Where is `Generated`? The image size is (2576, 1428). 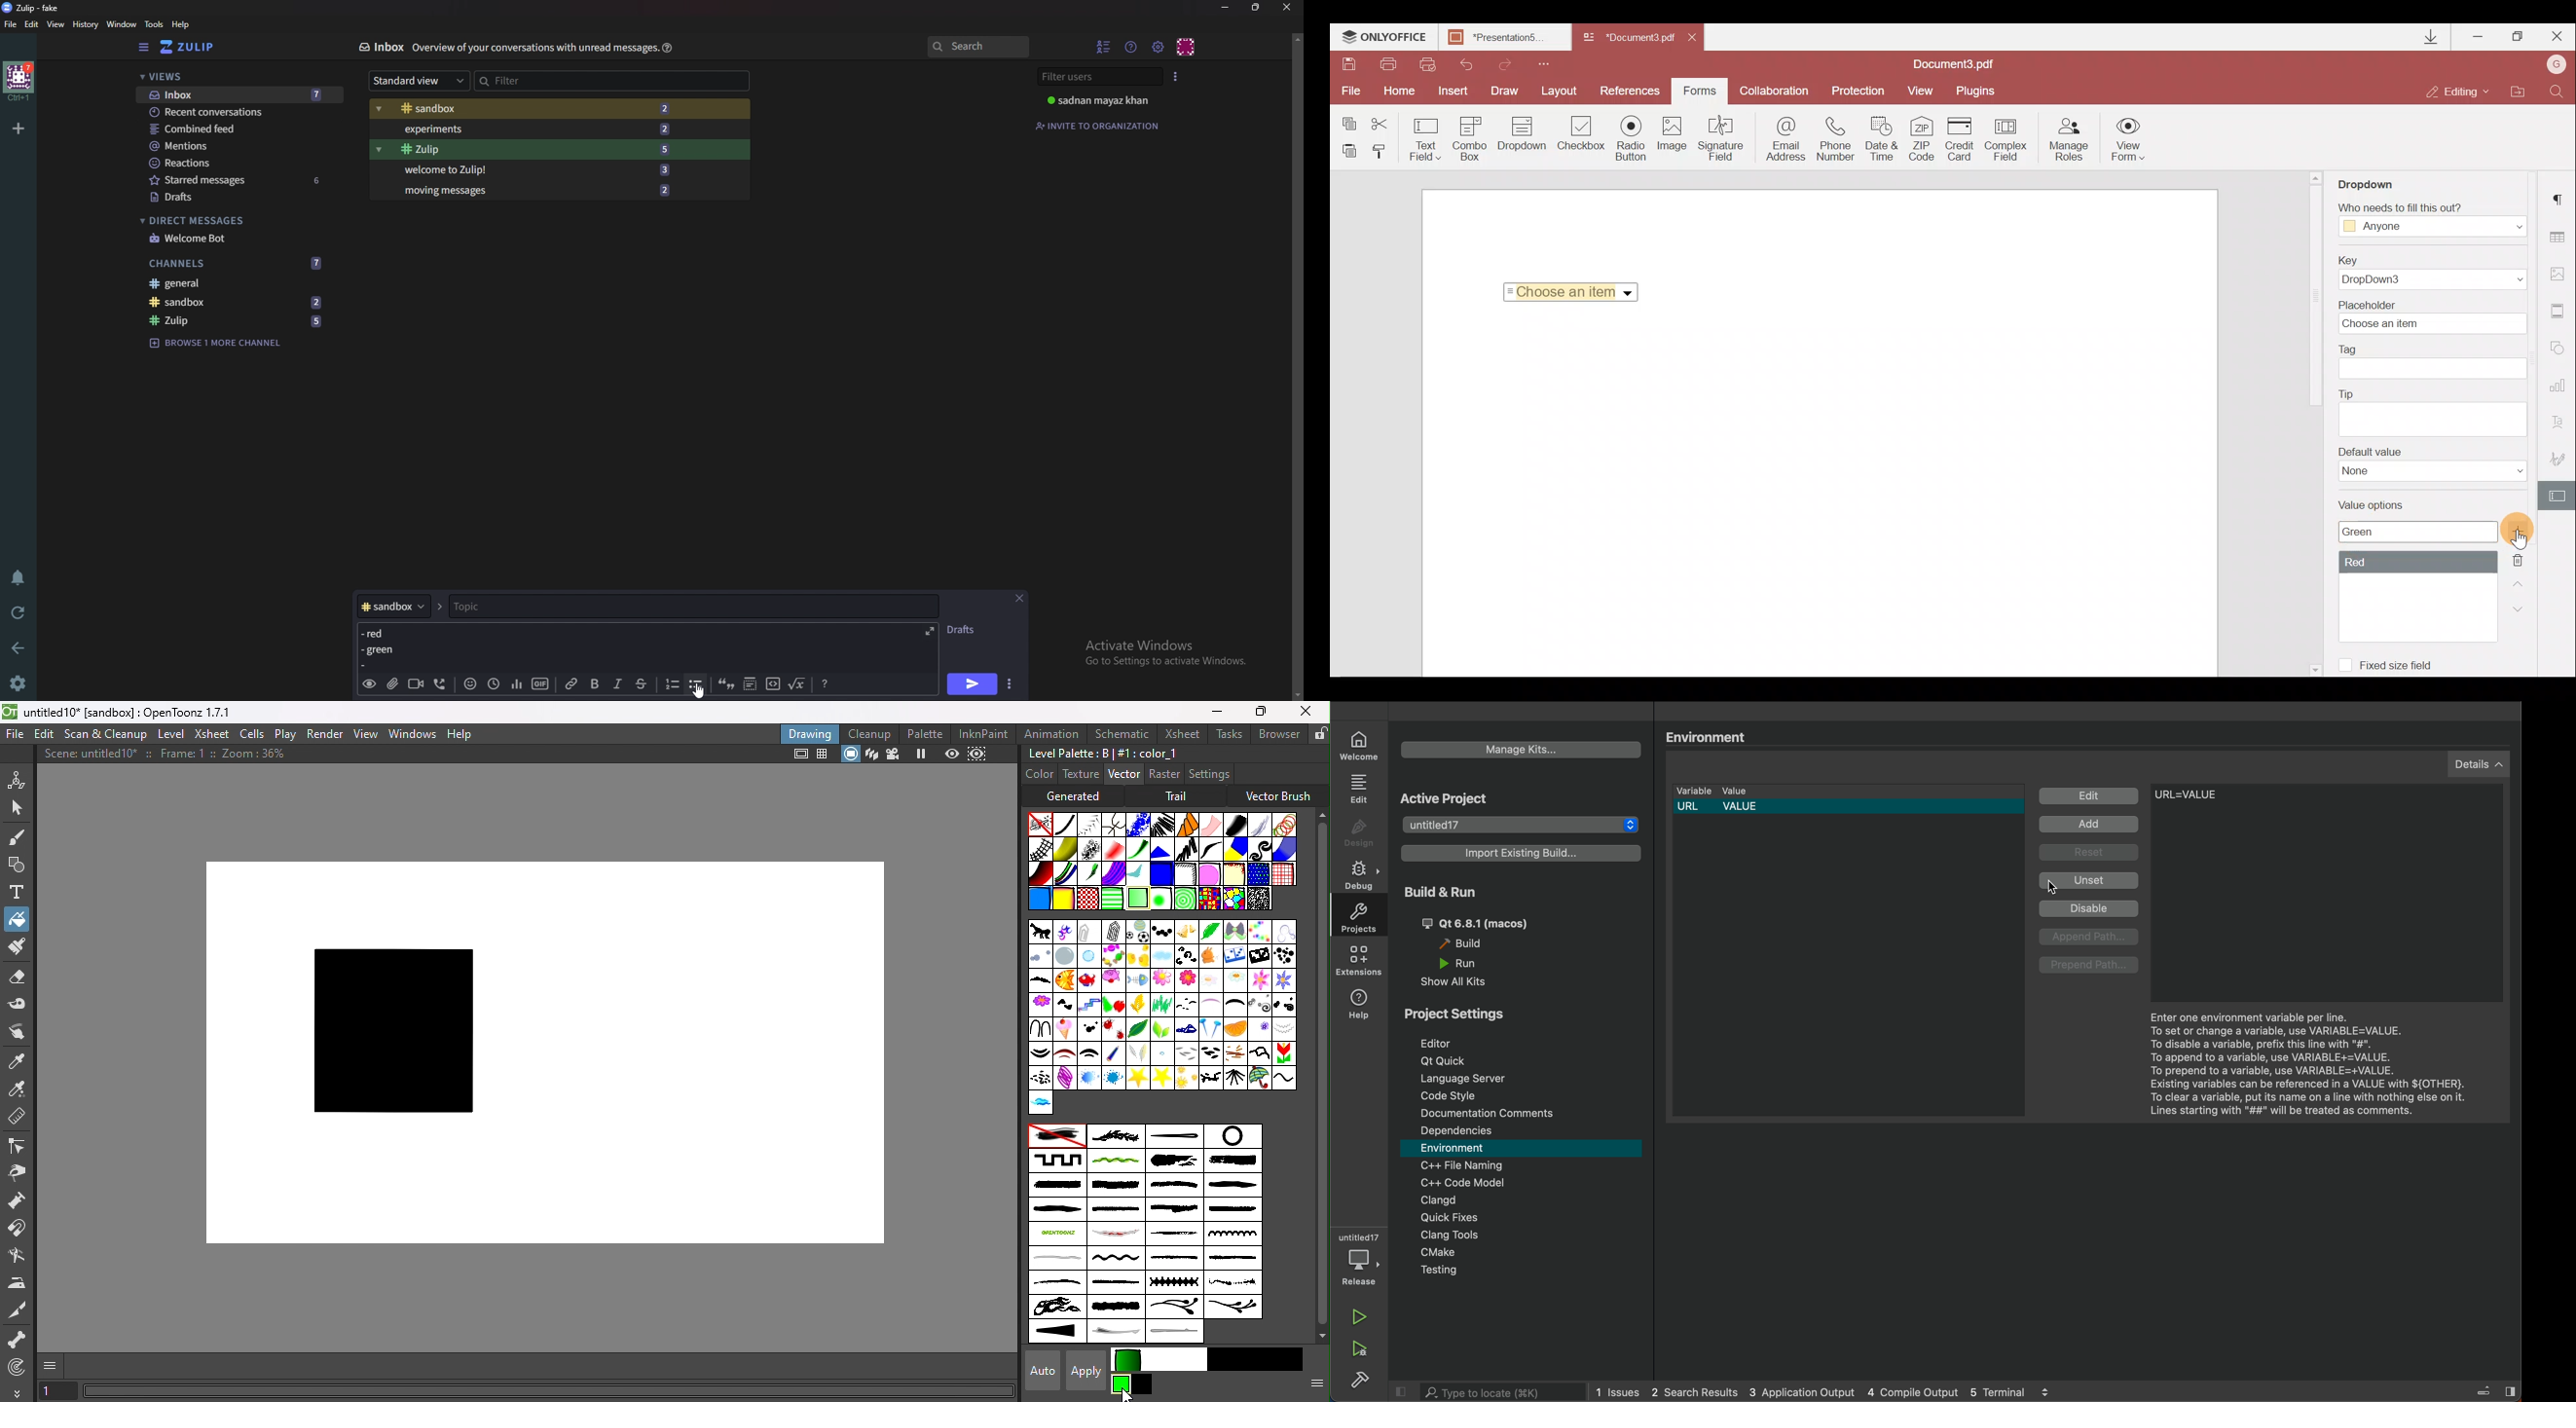 Generated is located at coordinates (1078, 795).